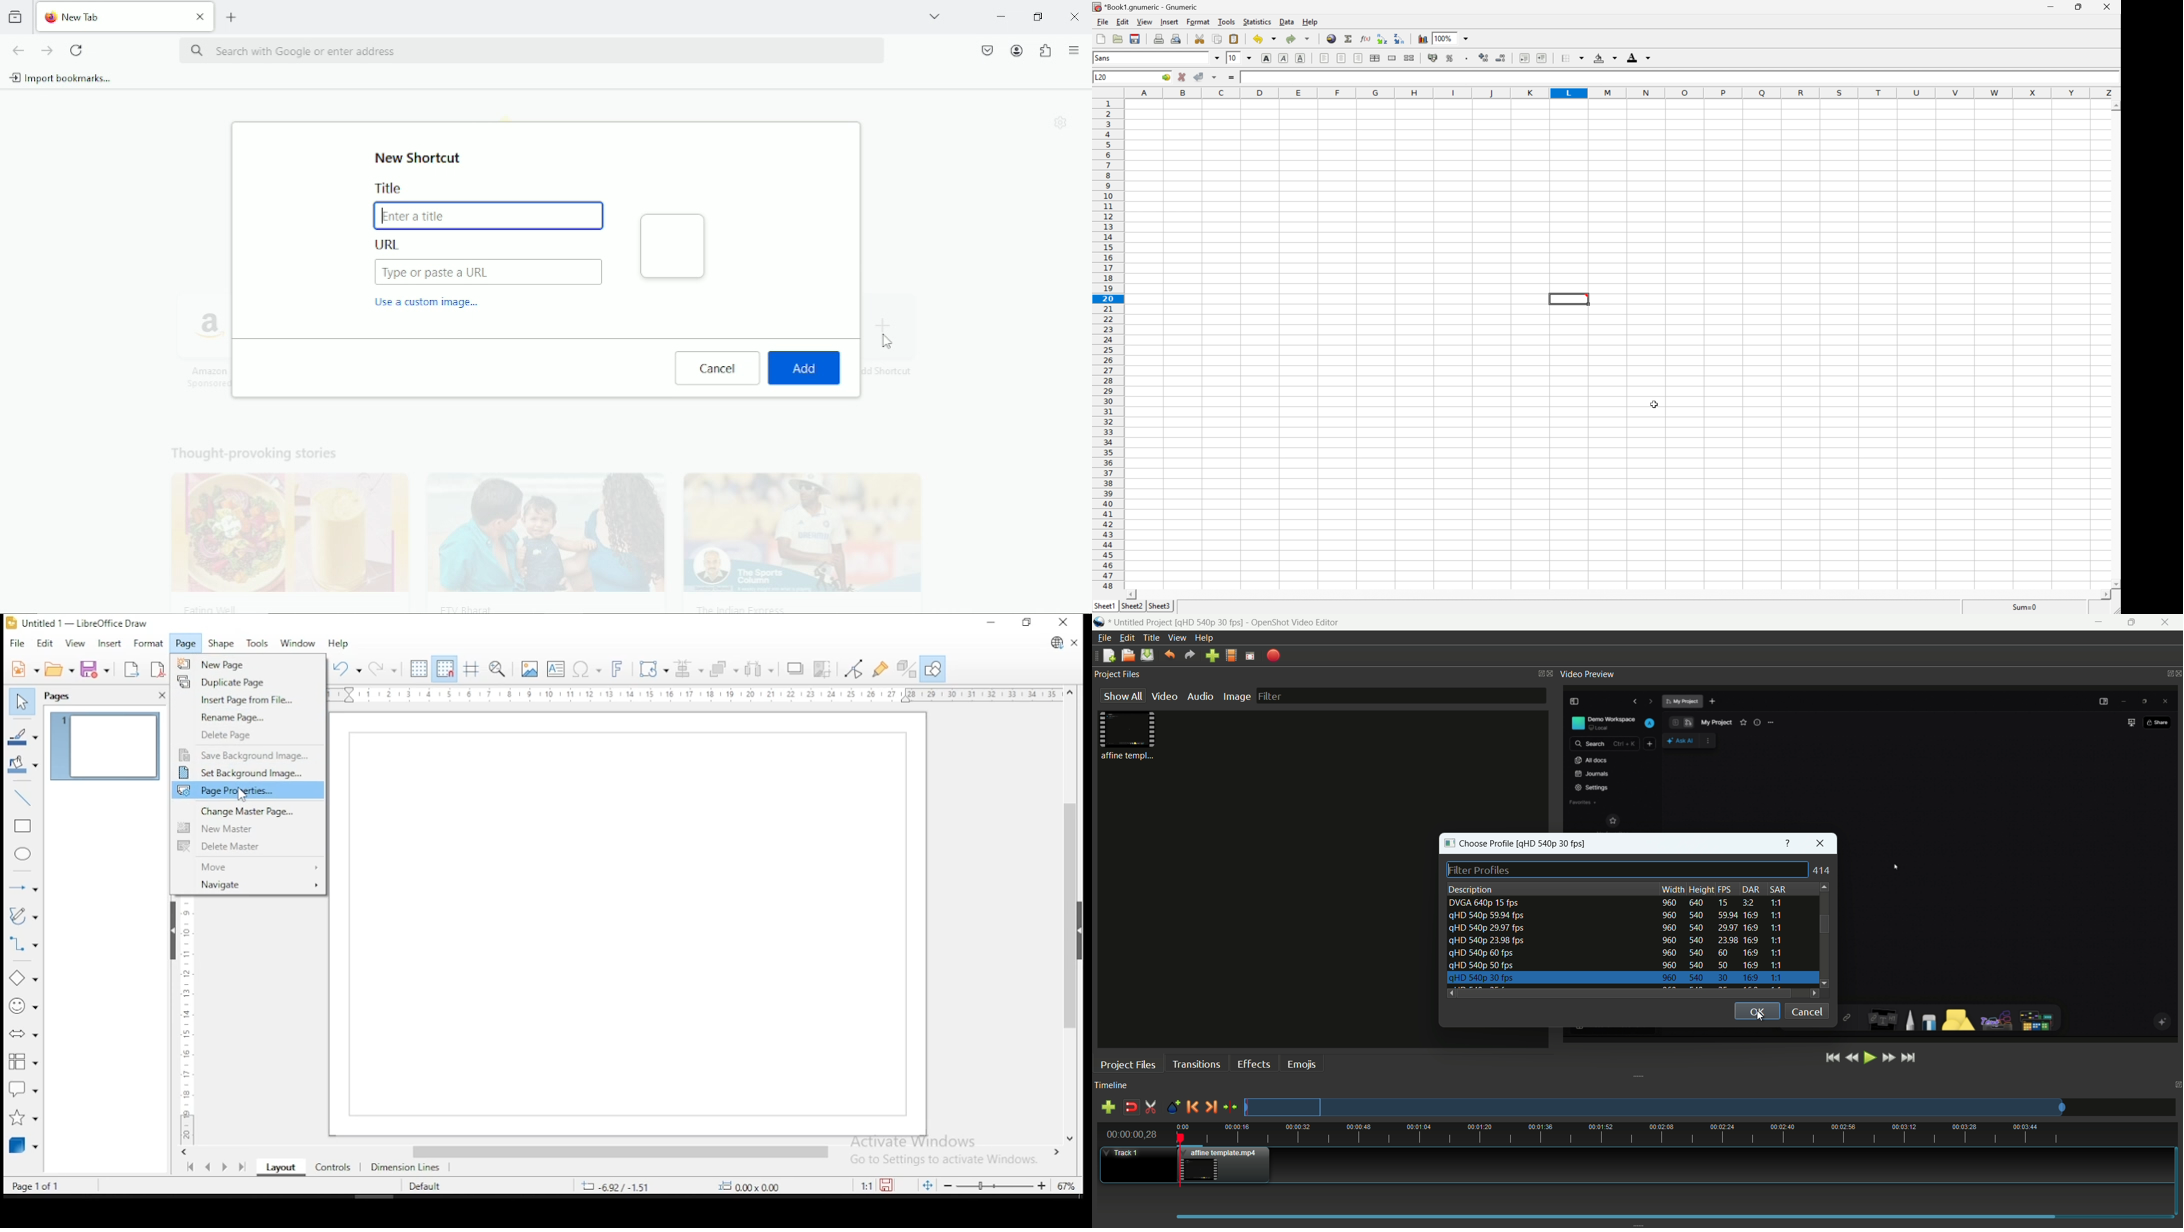  Describe the element at coordinates (1177, 638) in the screenshot. I see `view menu` at that location.